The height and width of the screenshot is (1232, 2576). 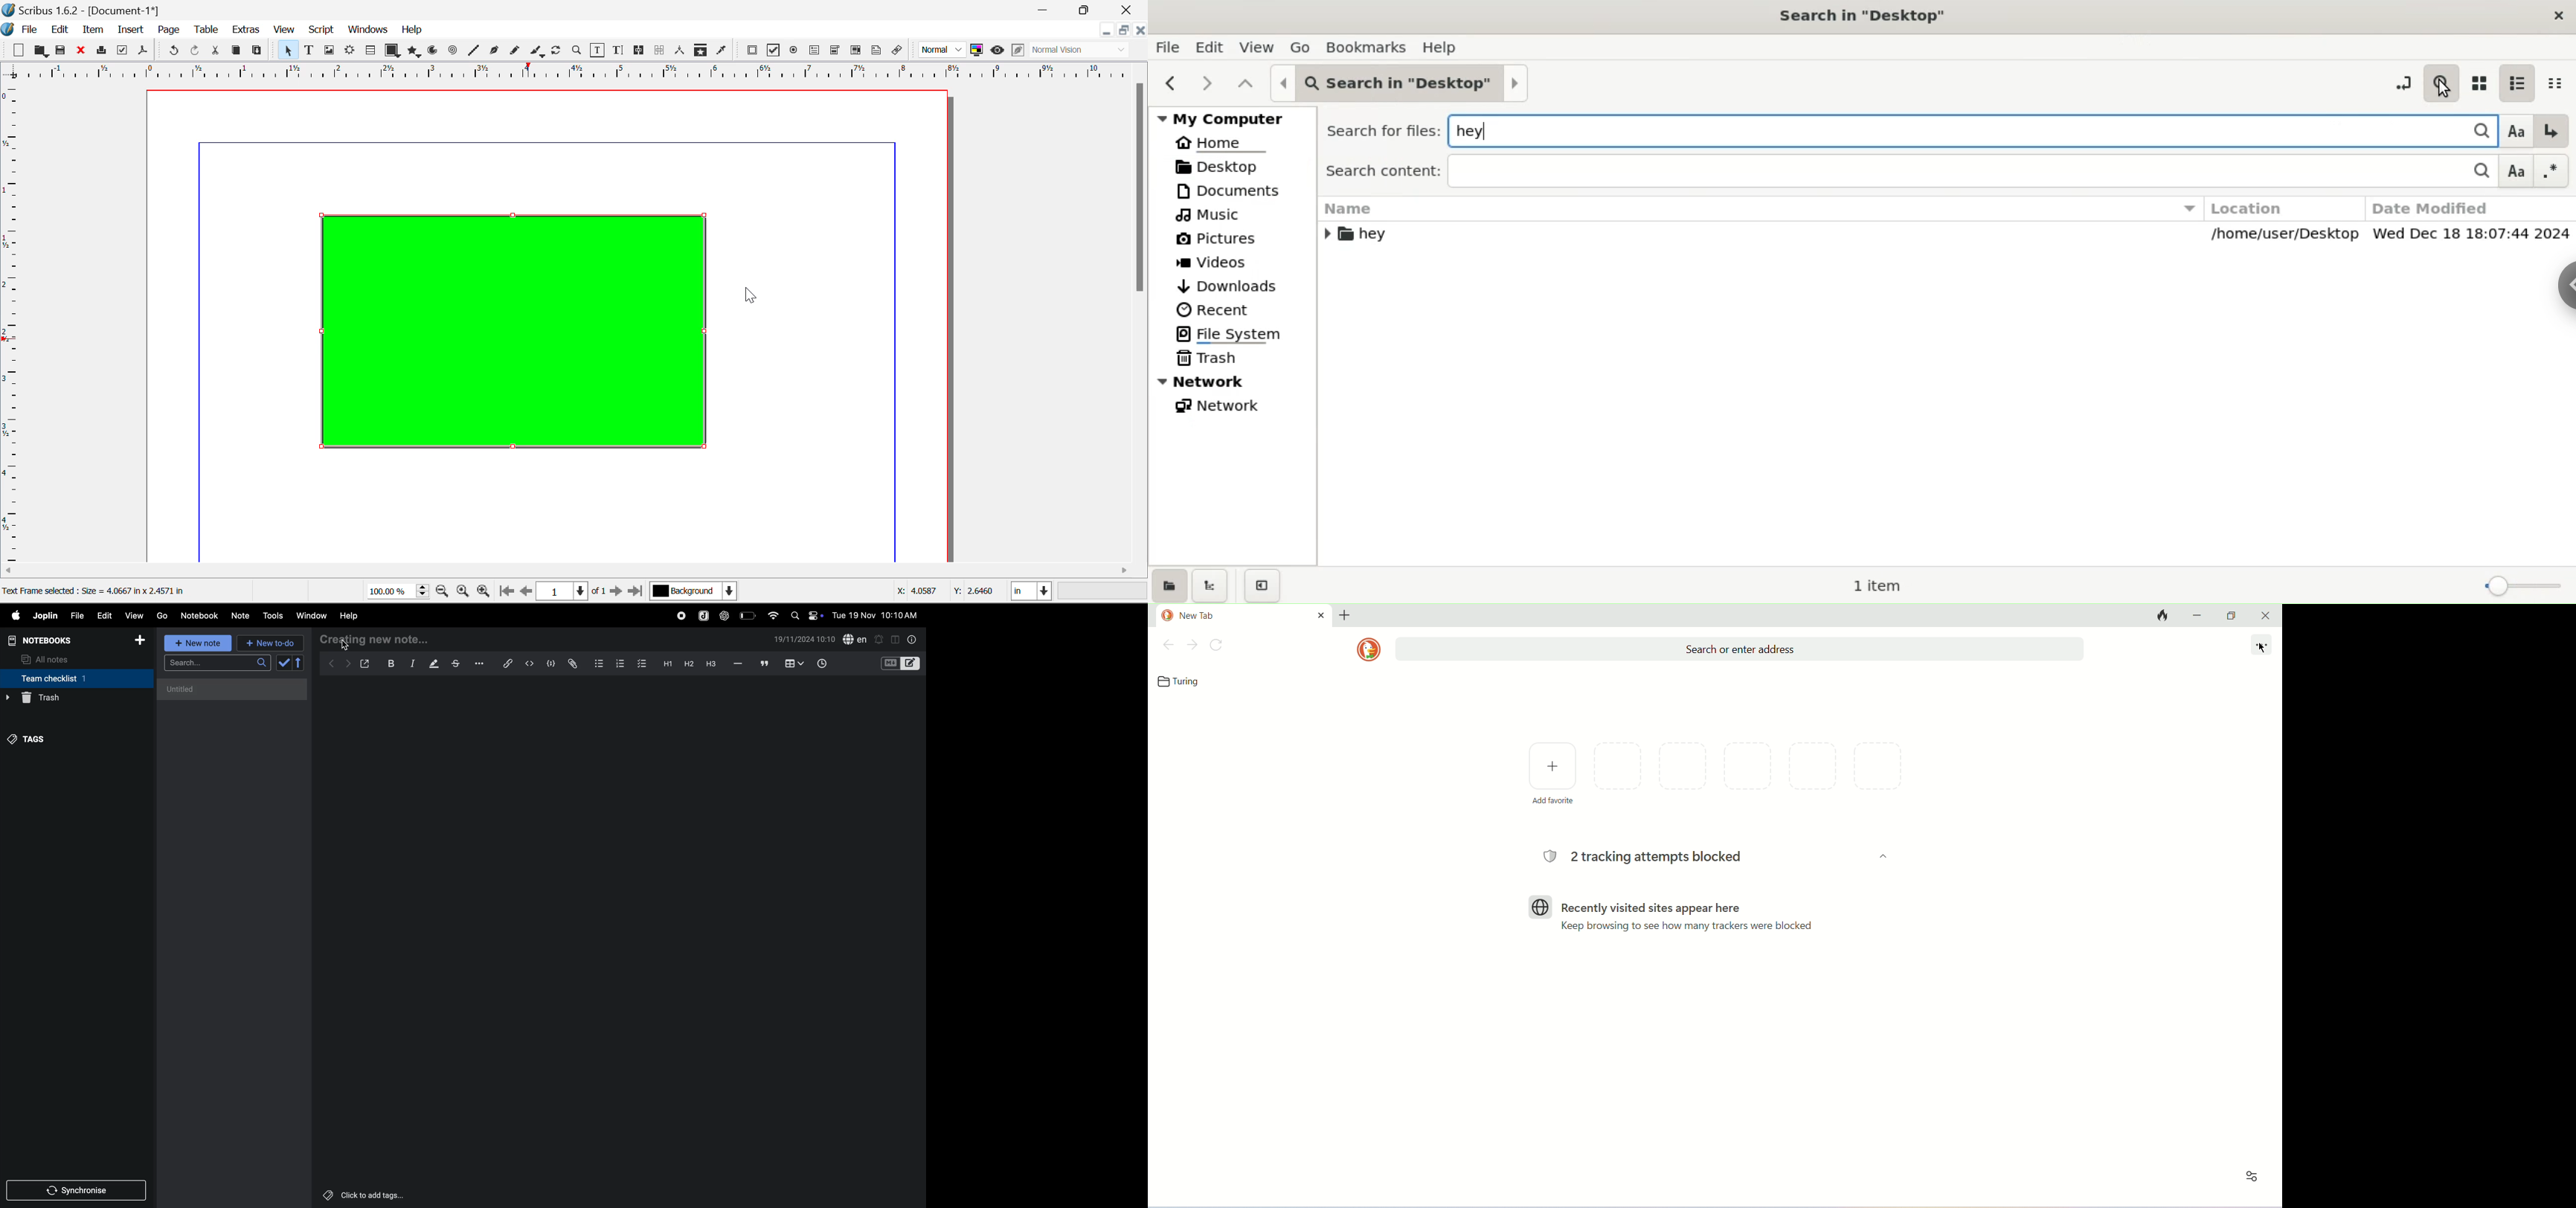 What do you see at coordinates (943, 50) in the screenshot?
I see `Preview Mode` at bounding box center [943, 50].